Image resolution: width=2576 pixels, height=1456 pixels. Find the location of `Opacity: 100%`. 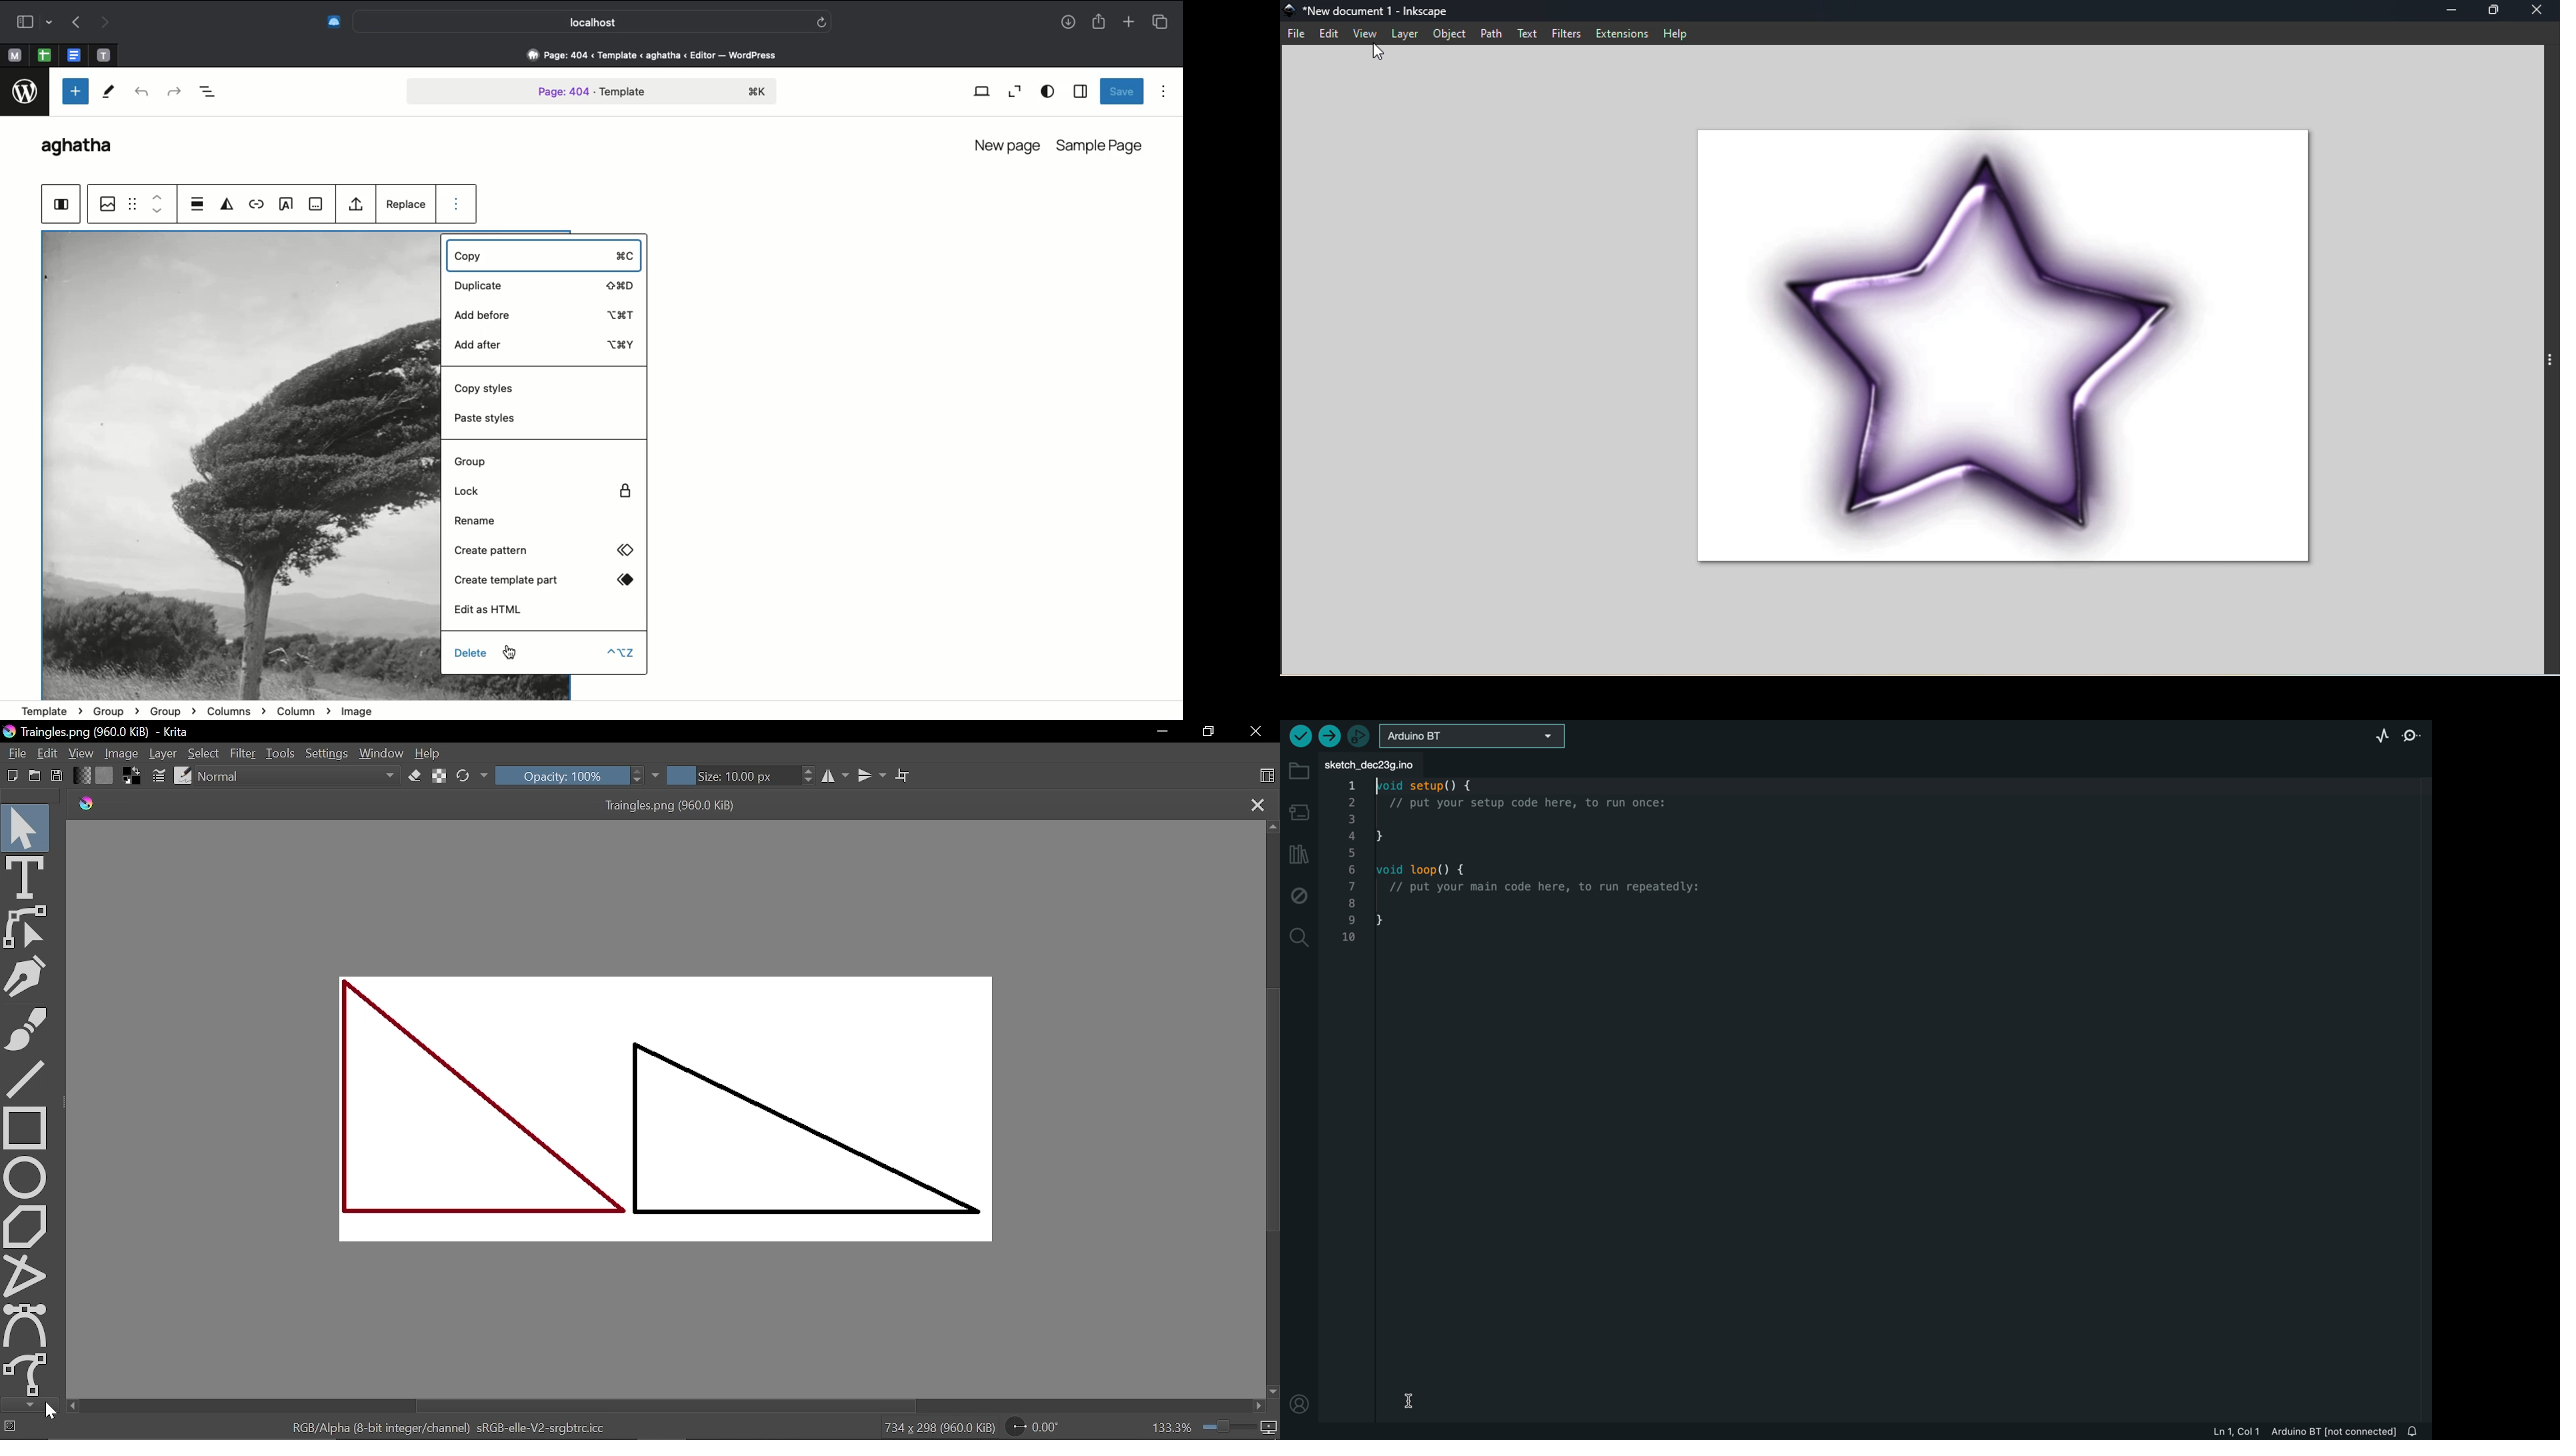

Opacity: 100% is located at coordinates (570, 777).